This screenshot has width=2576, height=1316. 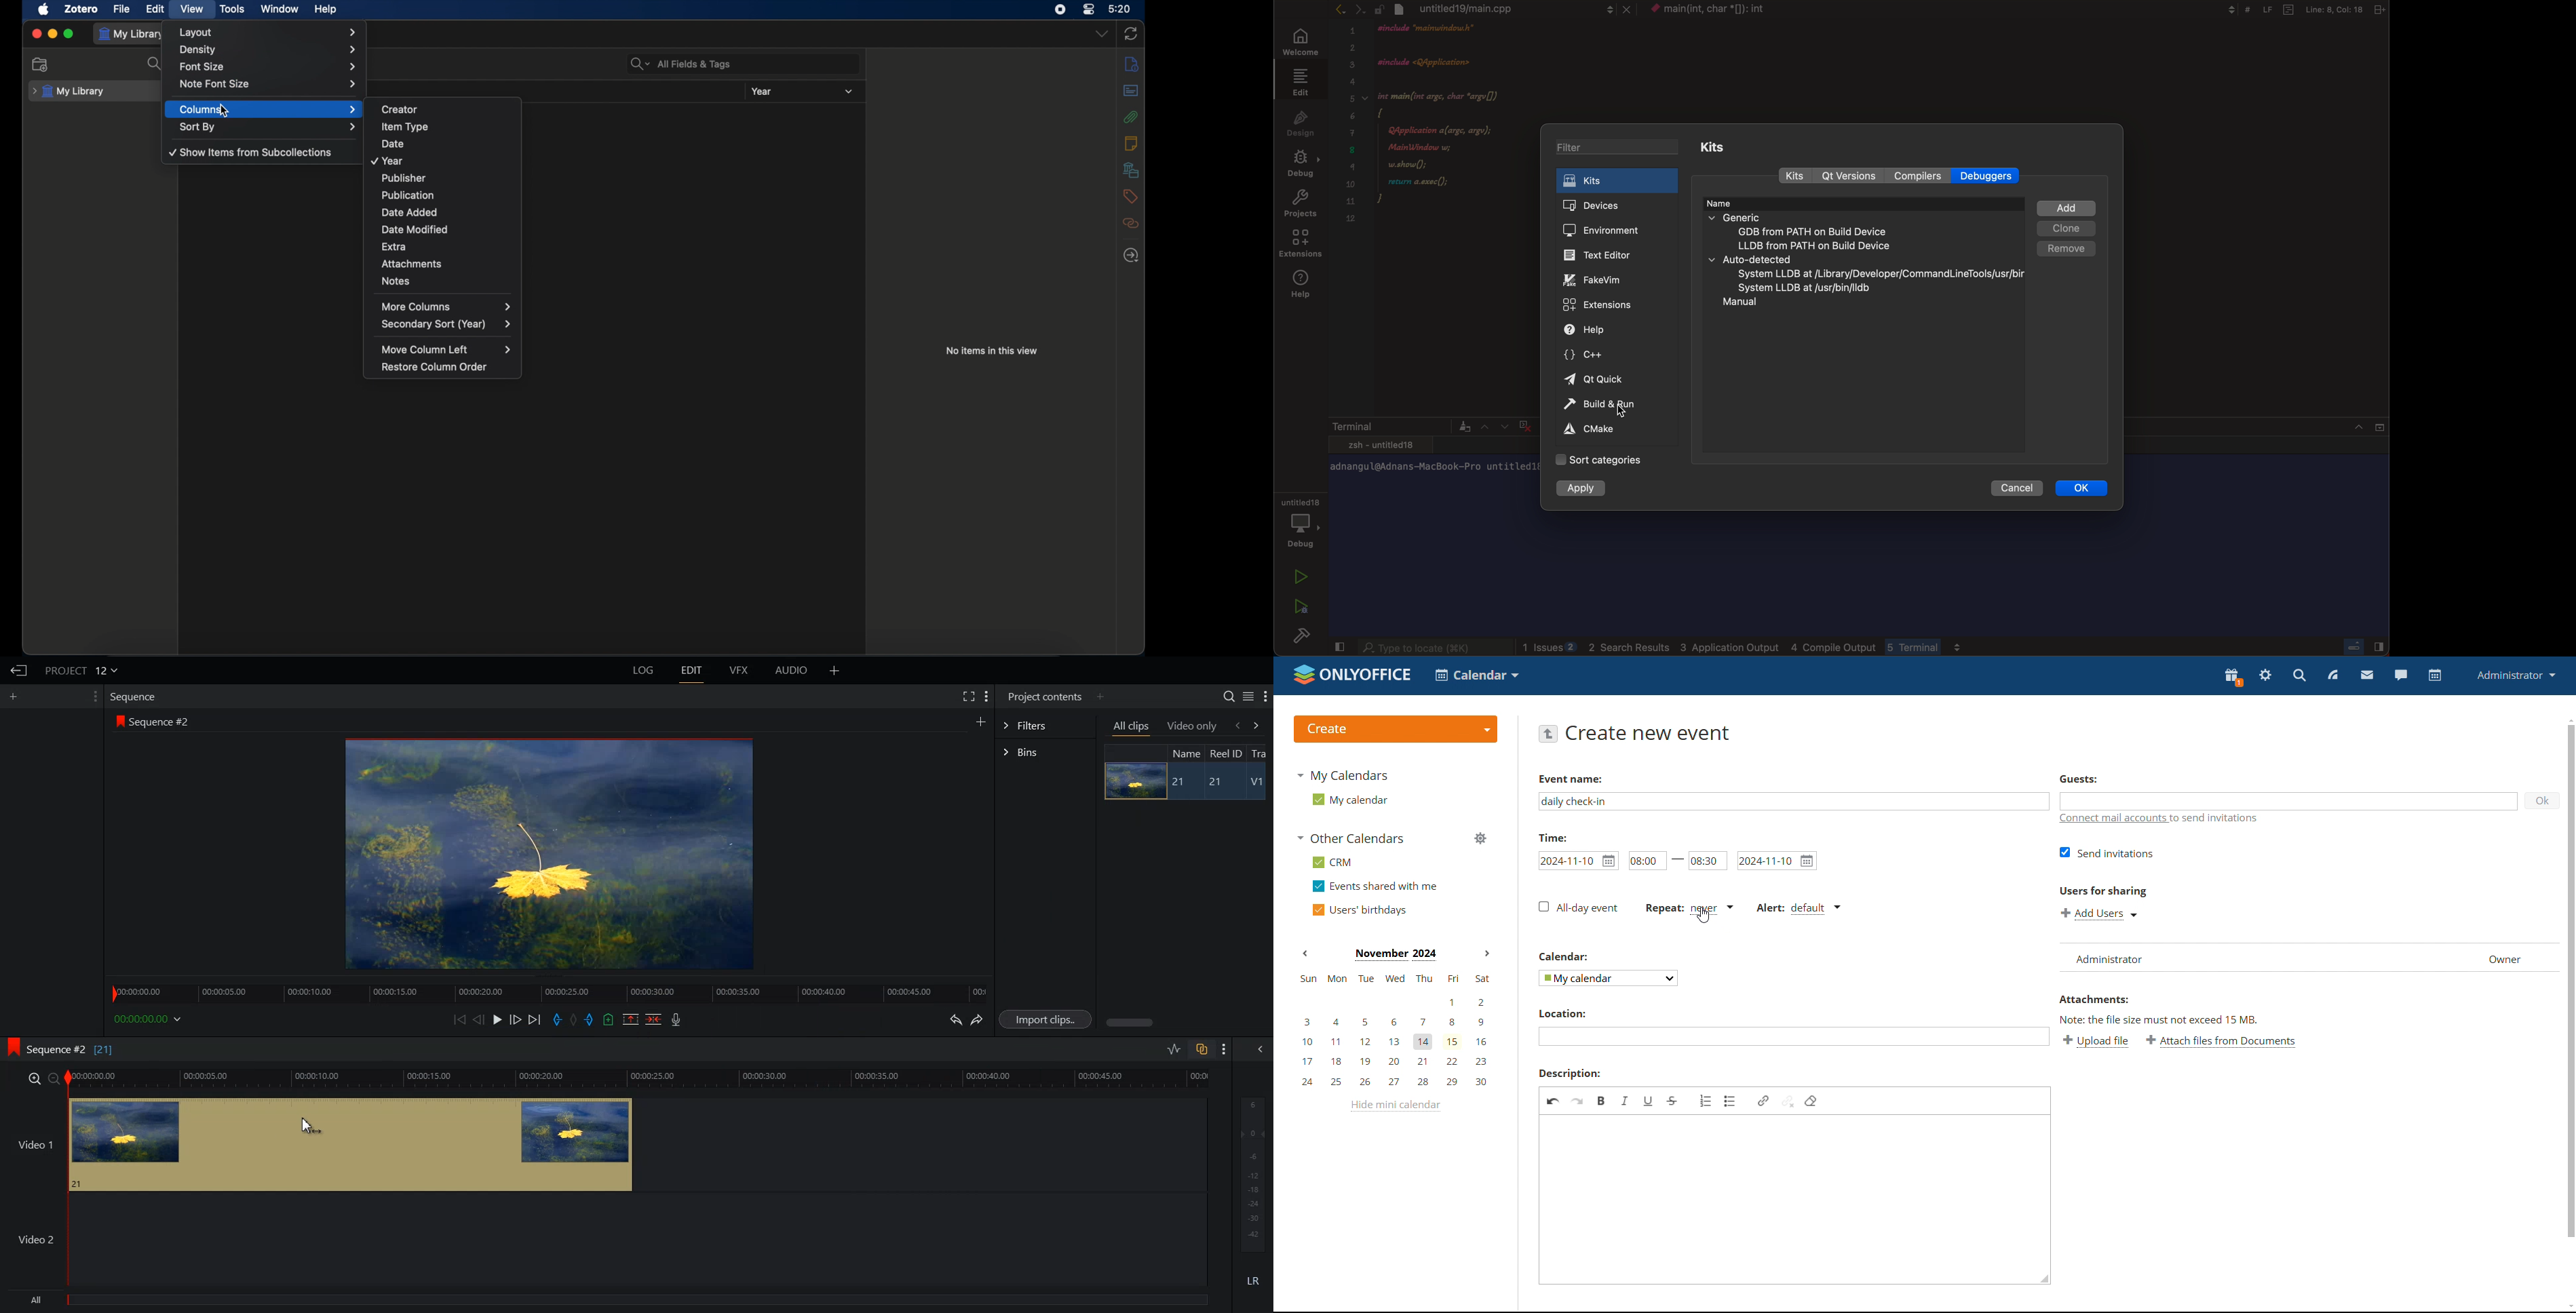 I want to click on searchbar, so click(x=1427, y=646).